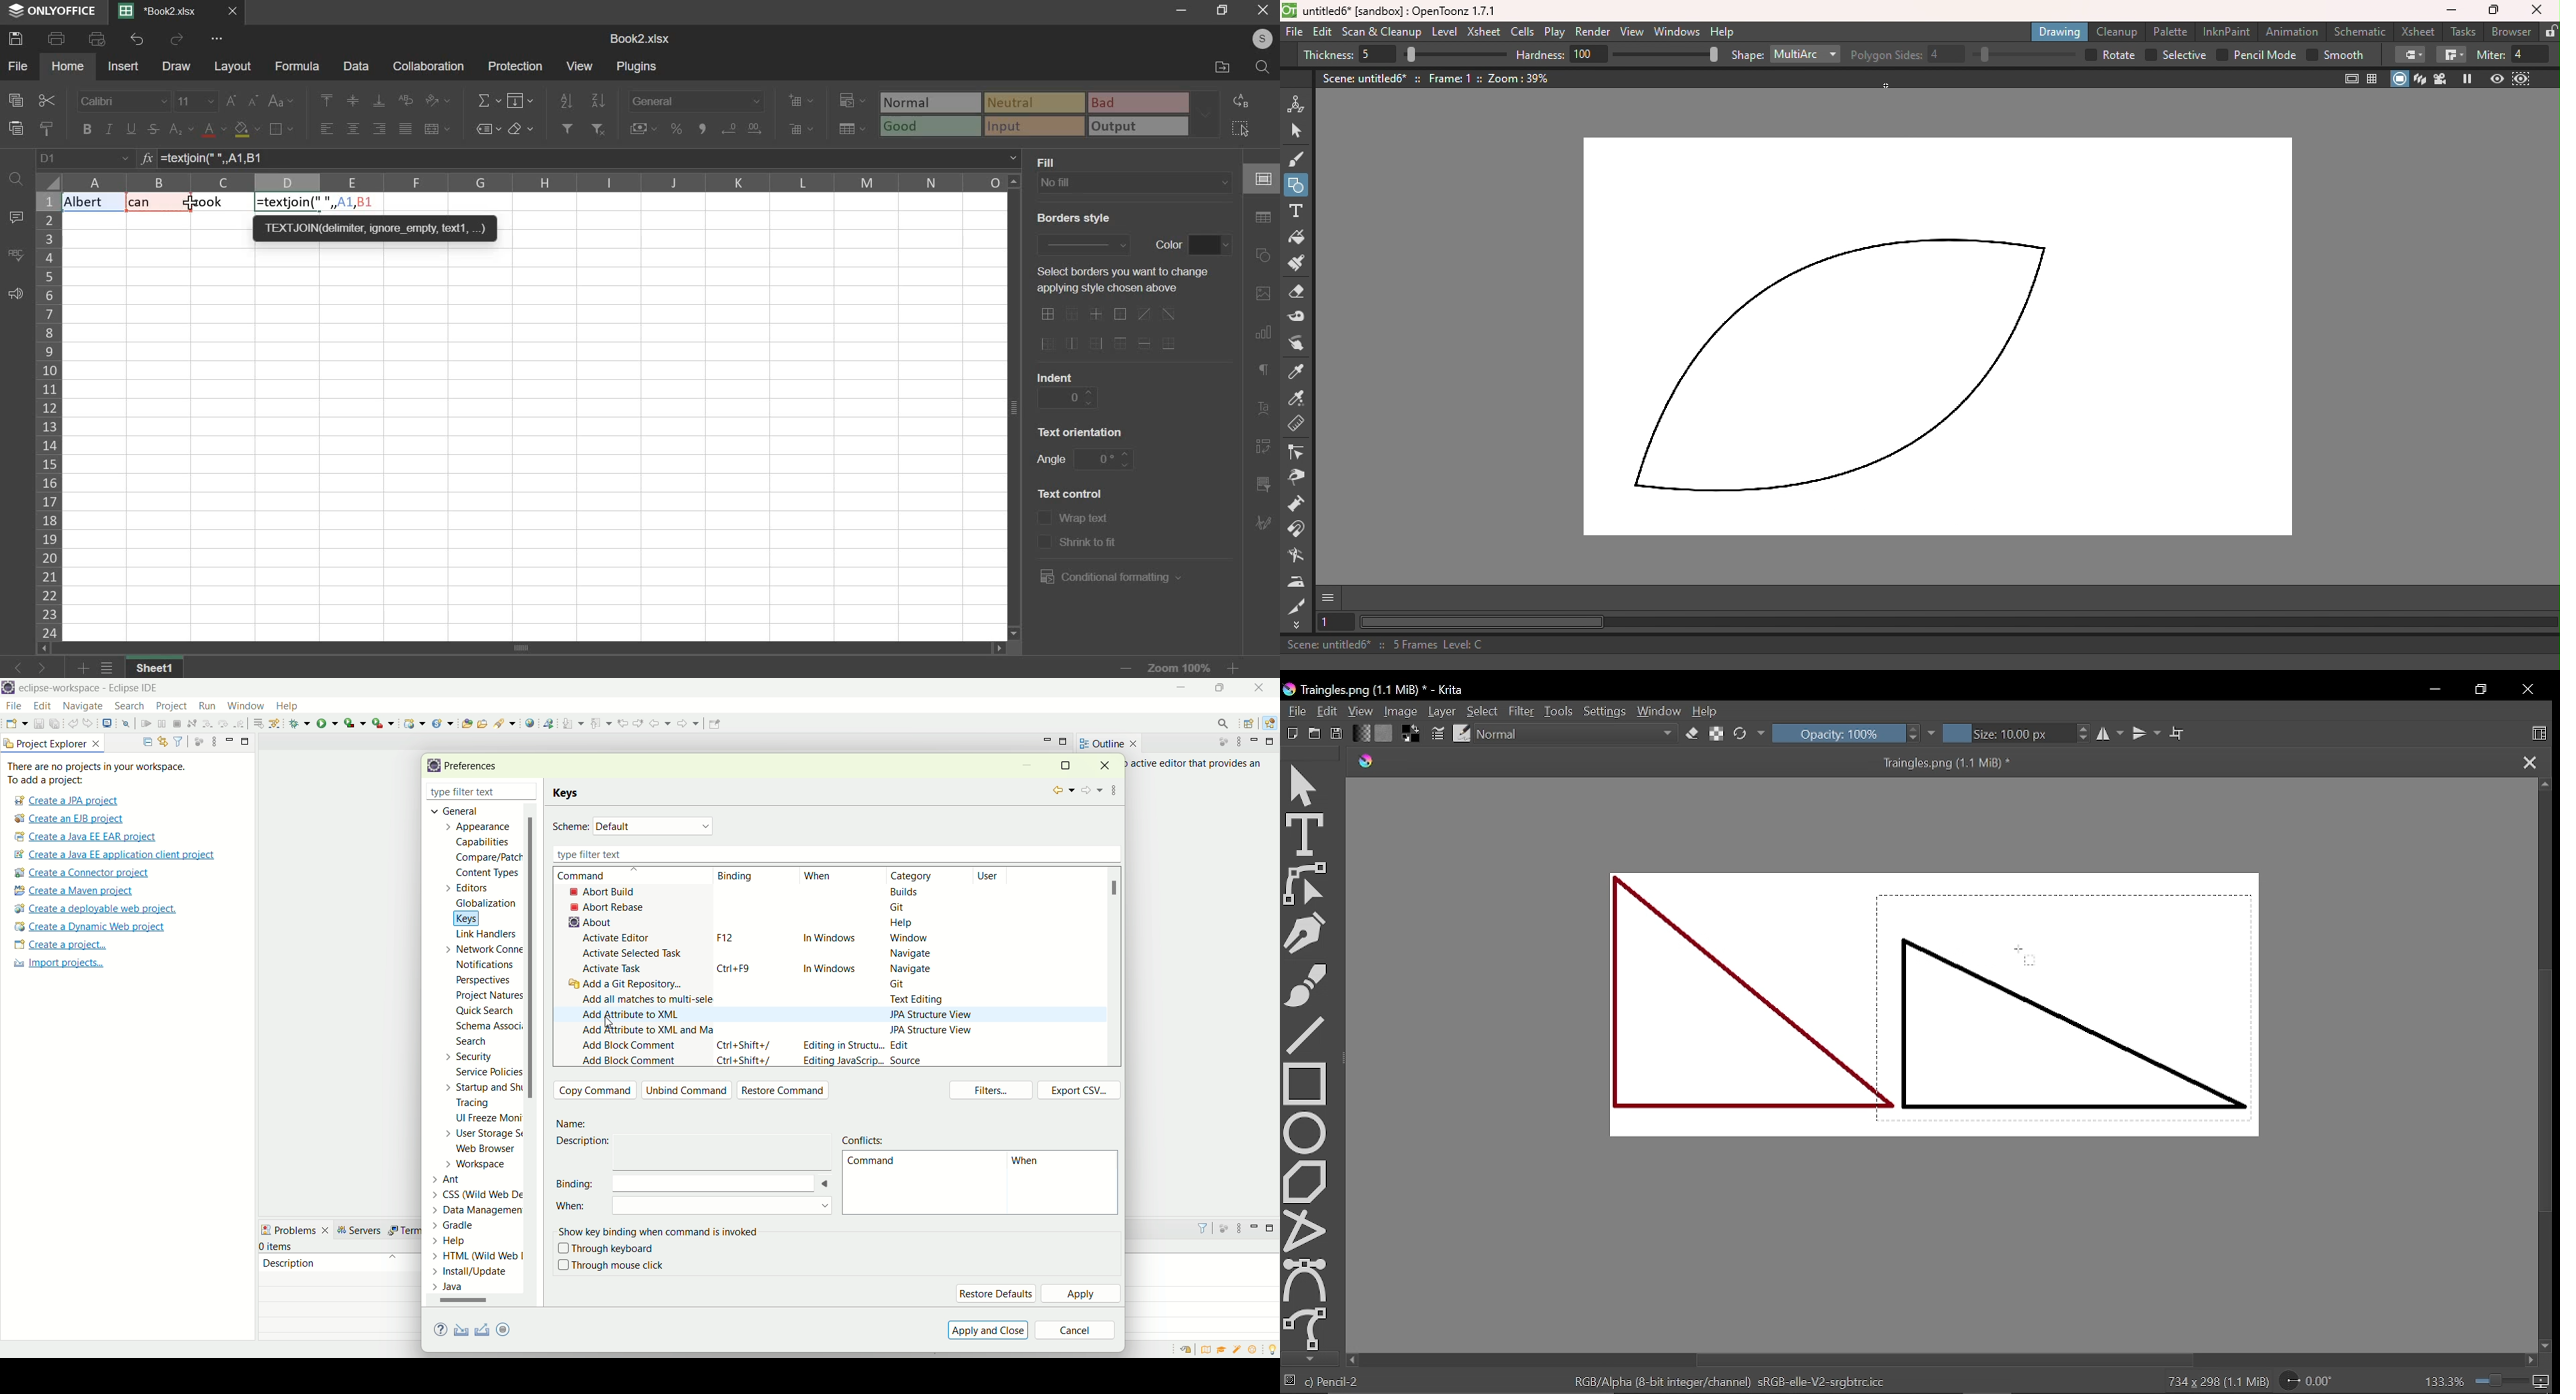  What do you see at coordinates (1051, 115) in the screenshot?
I see `type` at bounding box center [1051, 115].